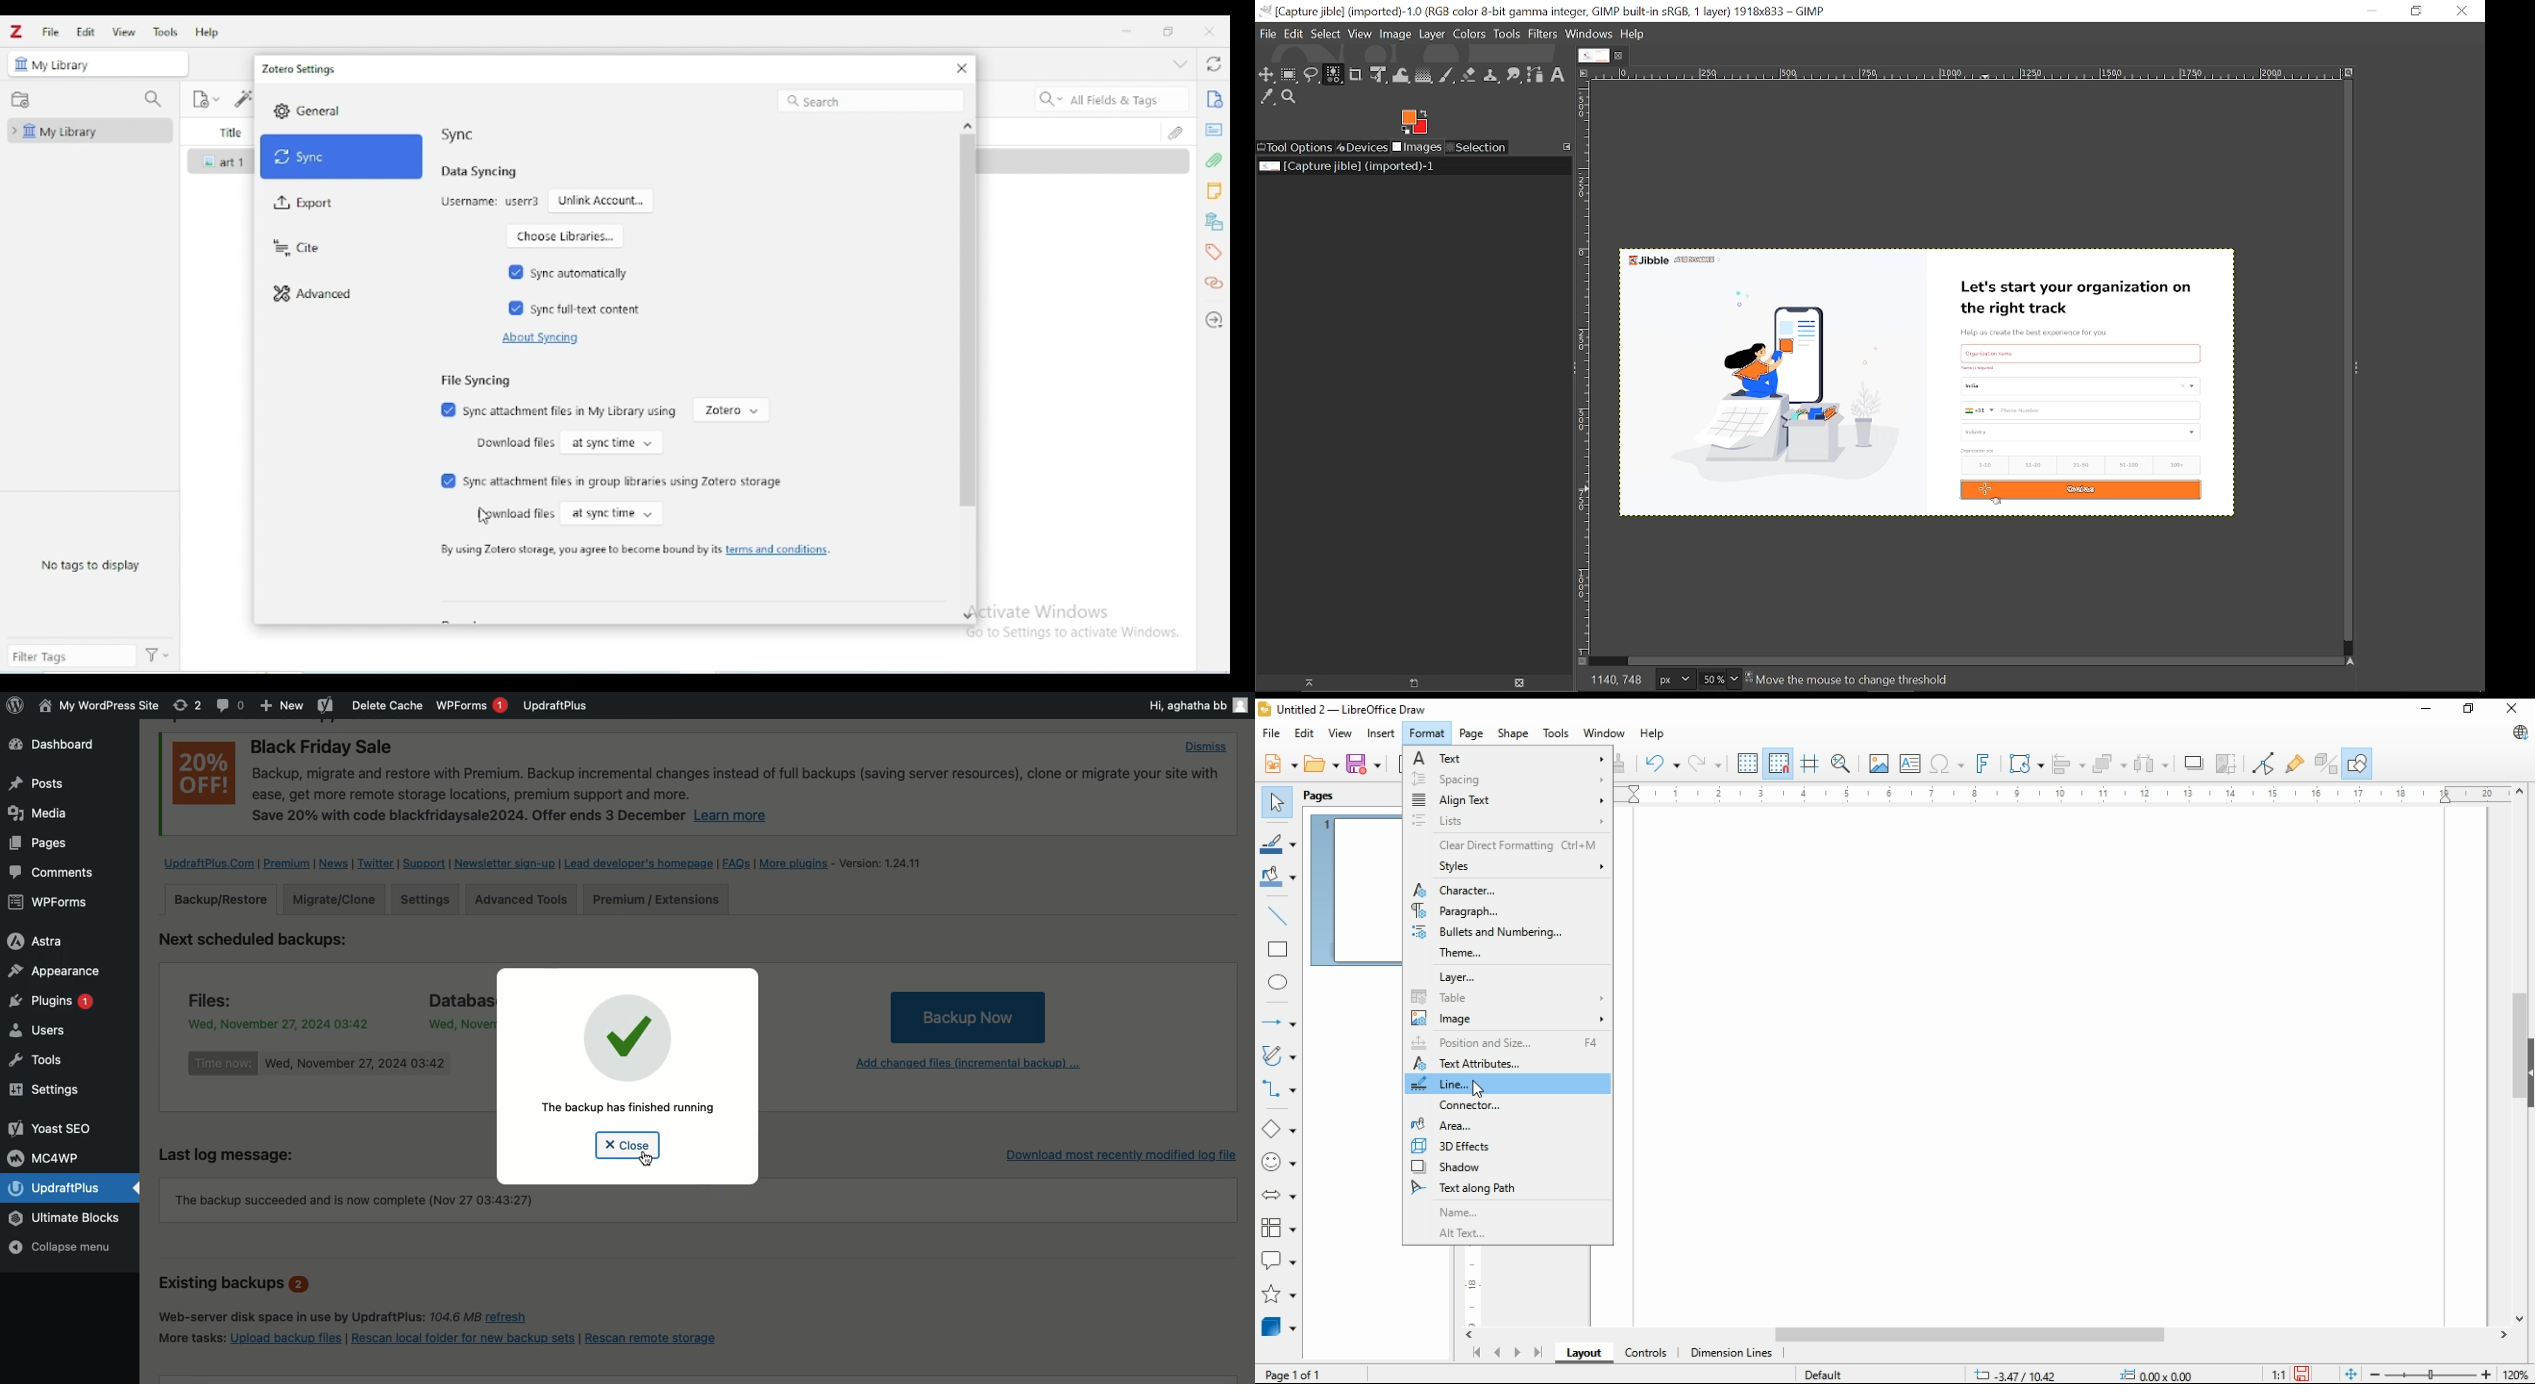  I want to click on file syncing, so click(475, 380).